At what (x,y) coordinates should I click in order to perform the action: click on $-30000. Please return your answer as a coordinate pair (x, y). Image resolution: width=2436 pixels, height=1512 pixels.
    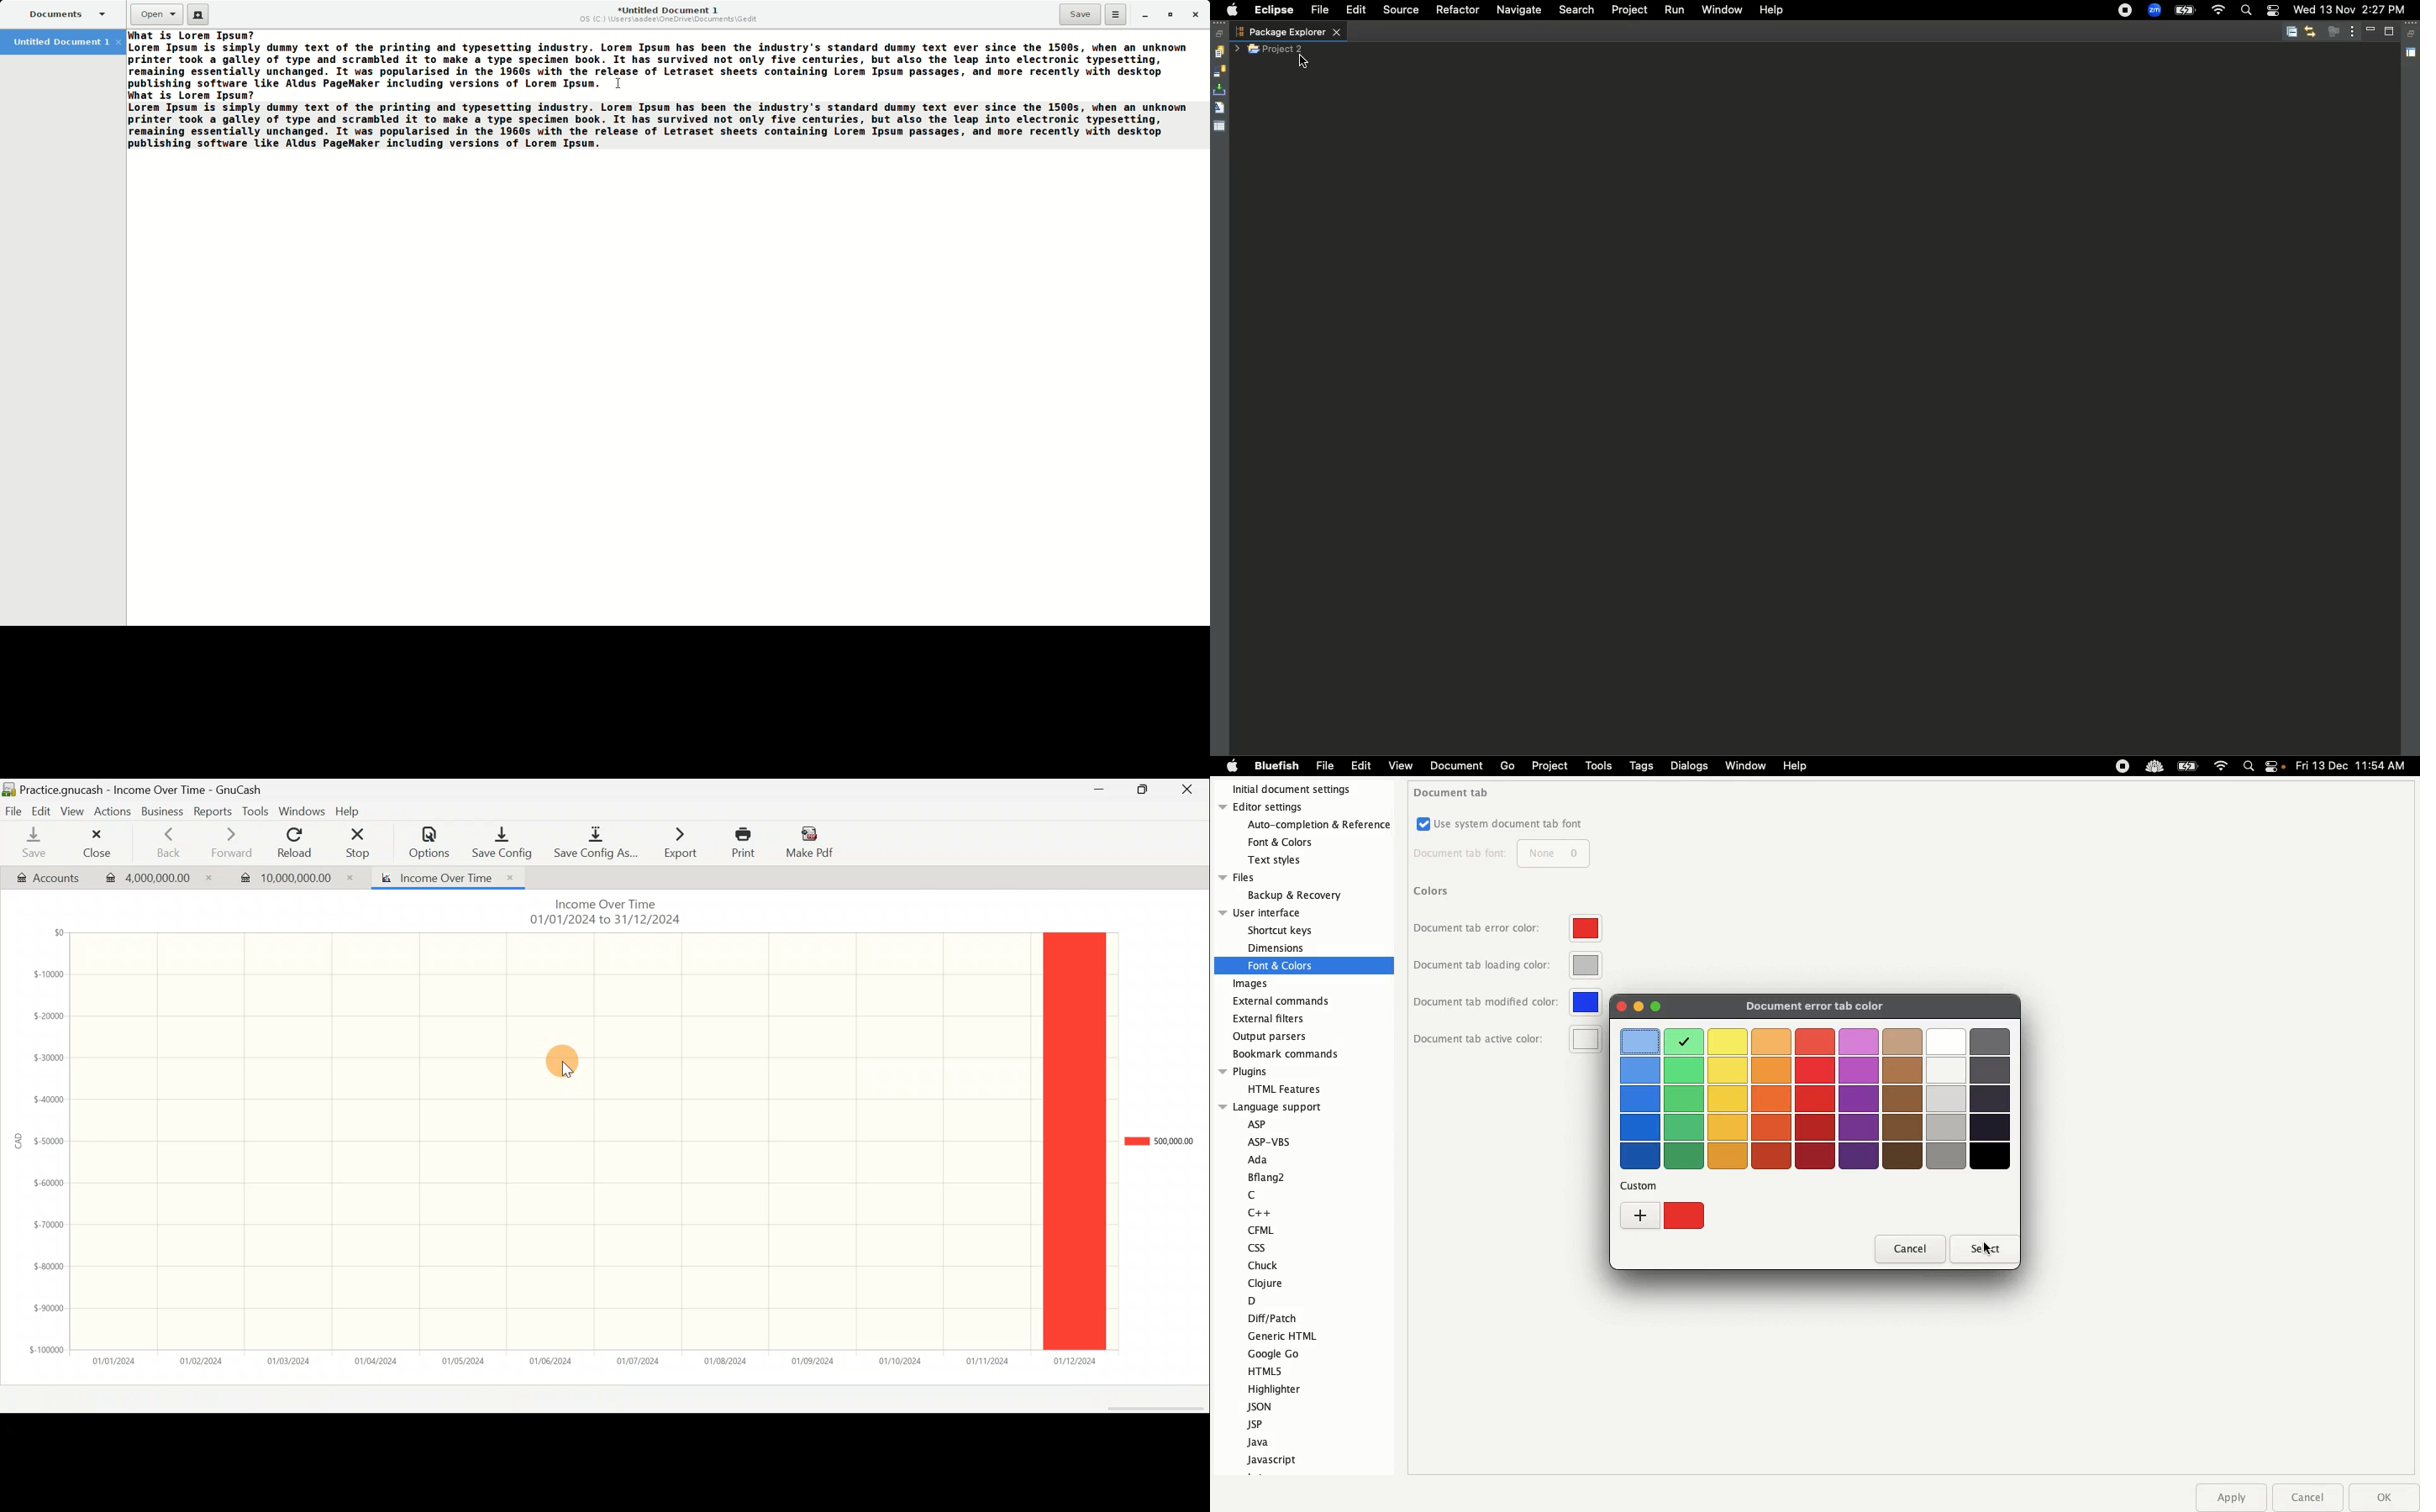
    Looking at the image, I should click on (49, 1057).